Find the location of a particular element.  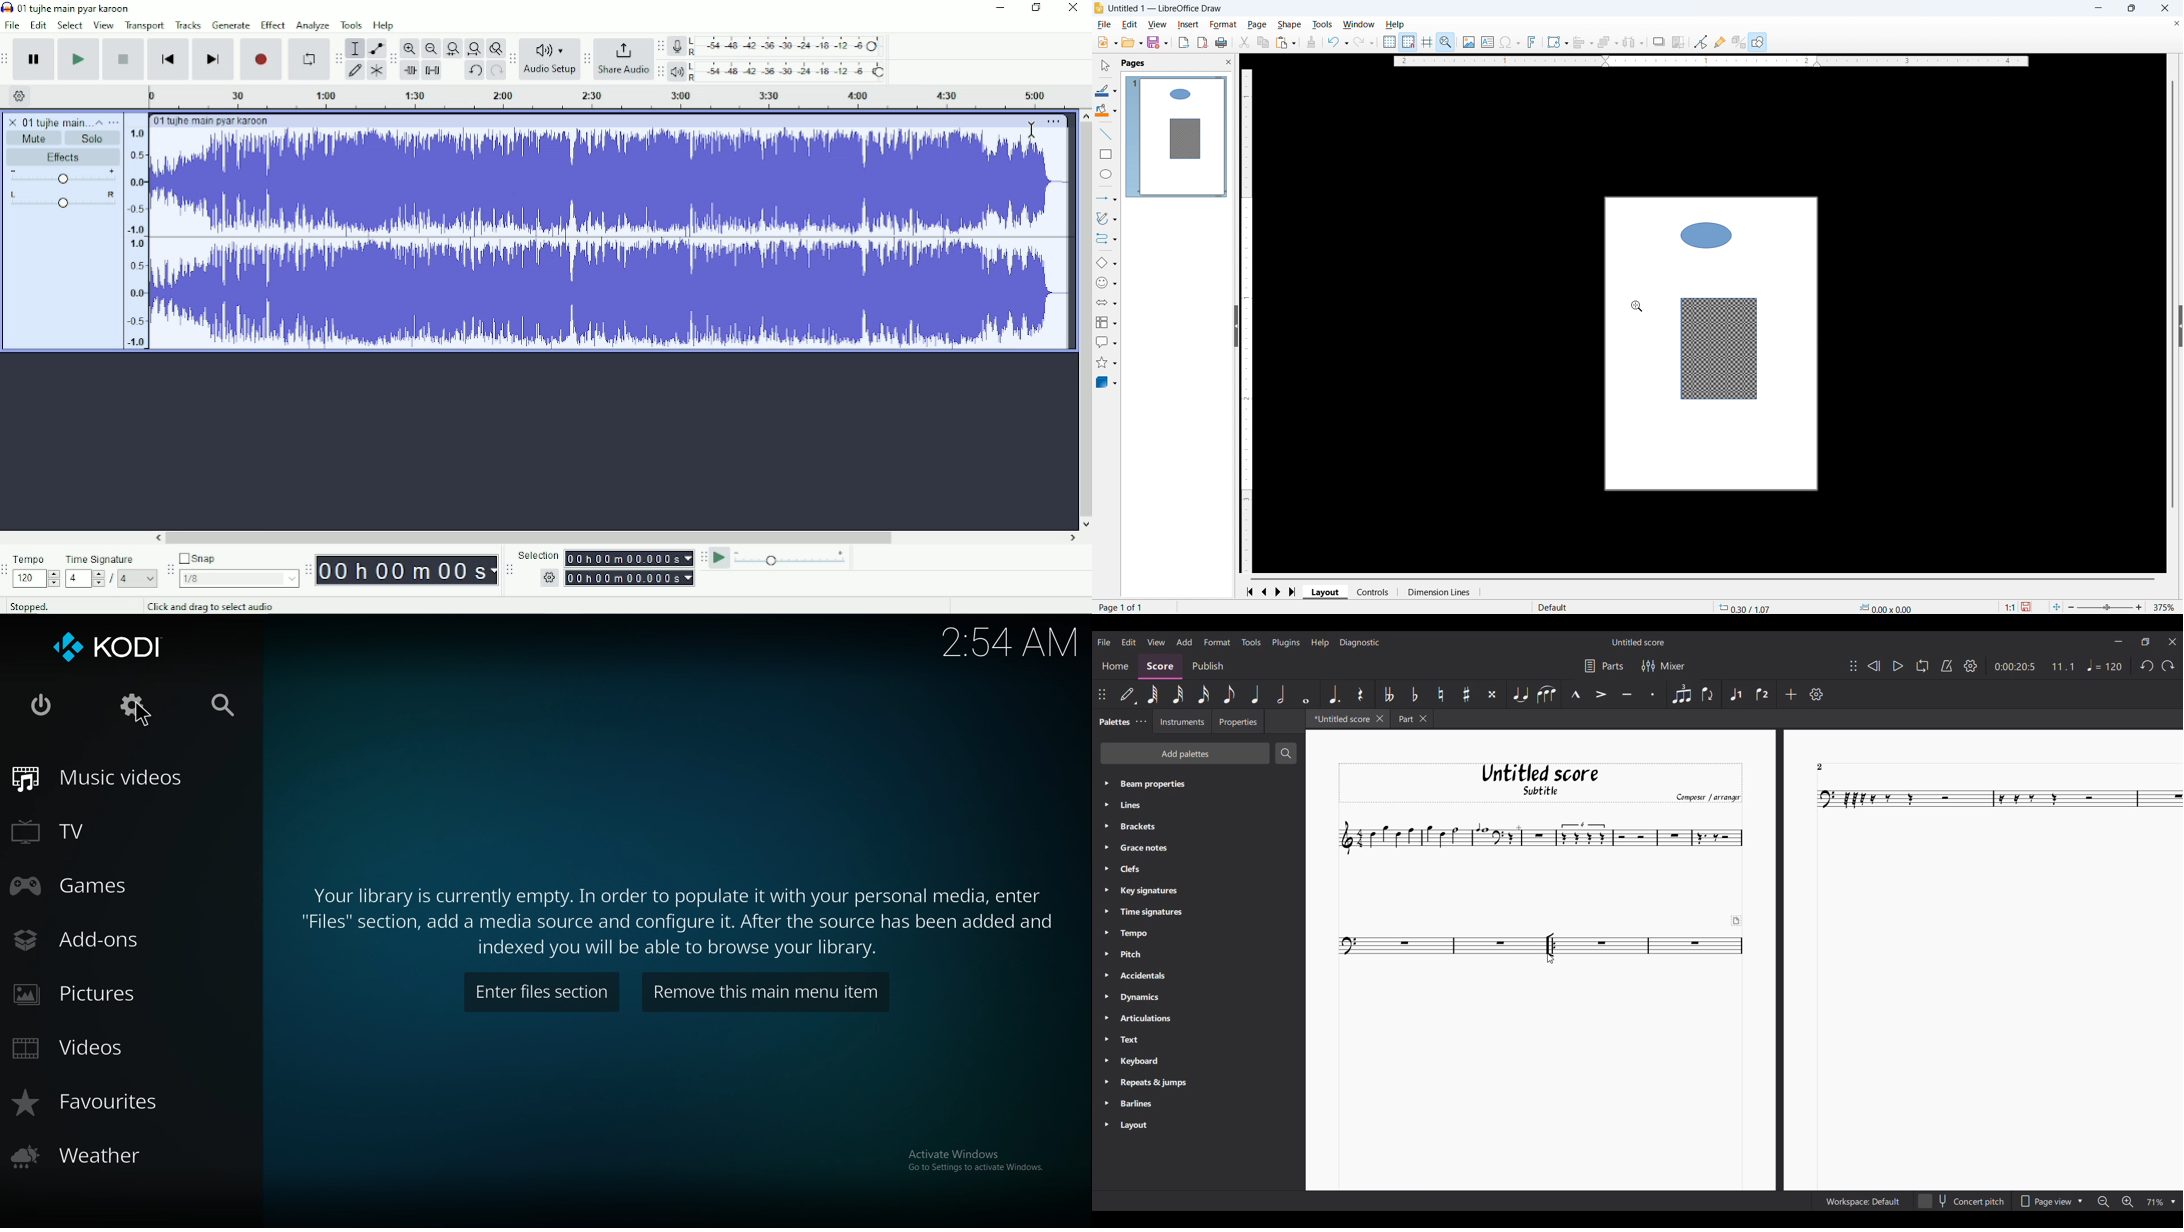

More options is located at coordinates (1054, 121).